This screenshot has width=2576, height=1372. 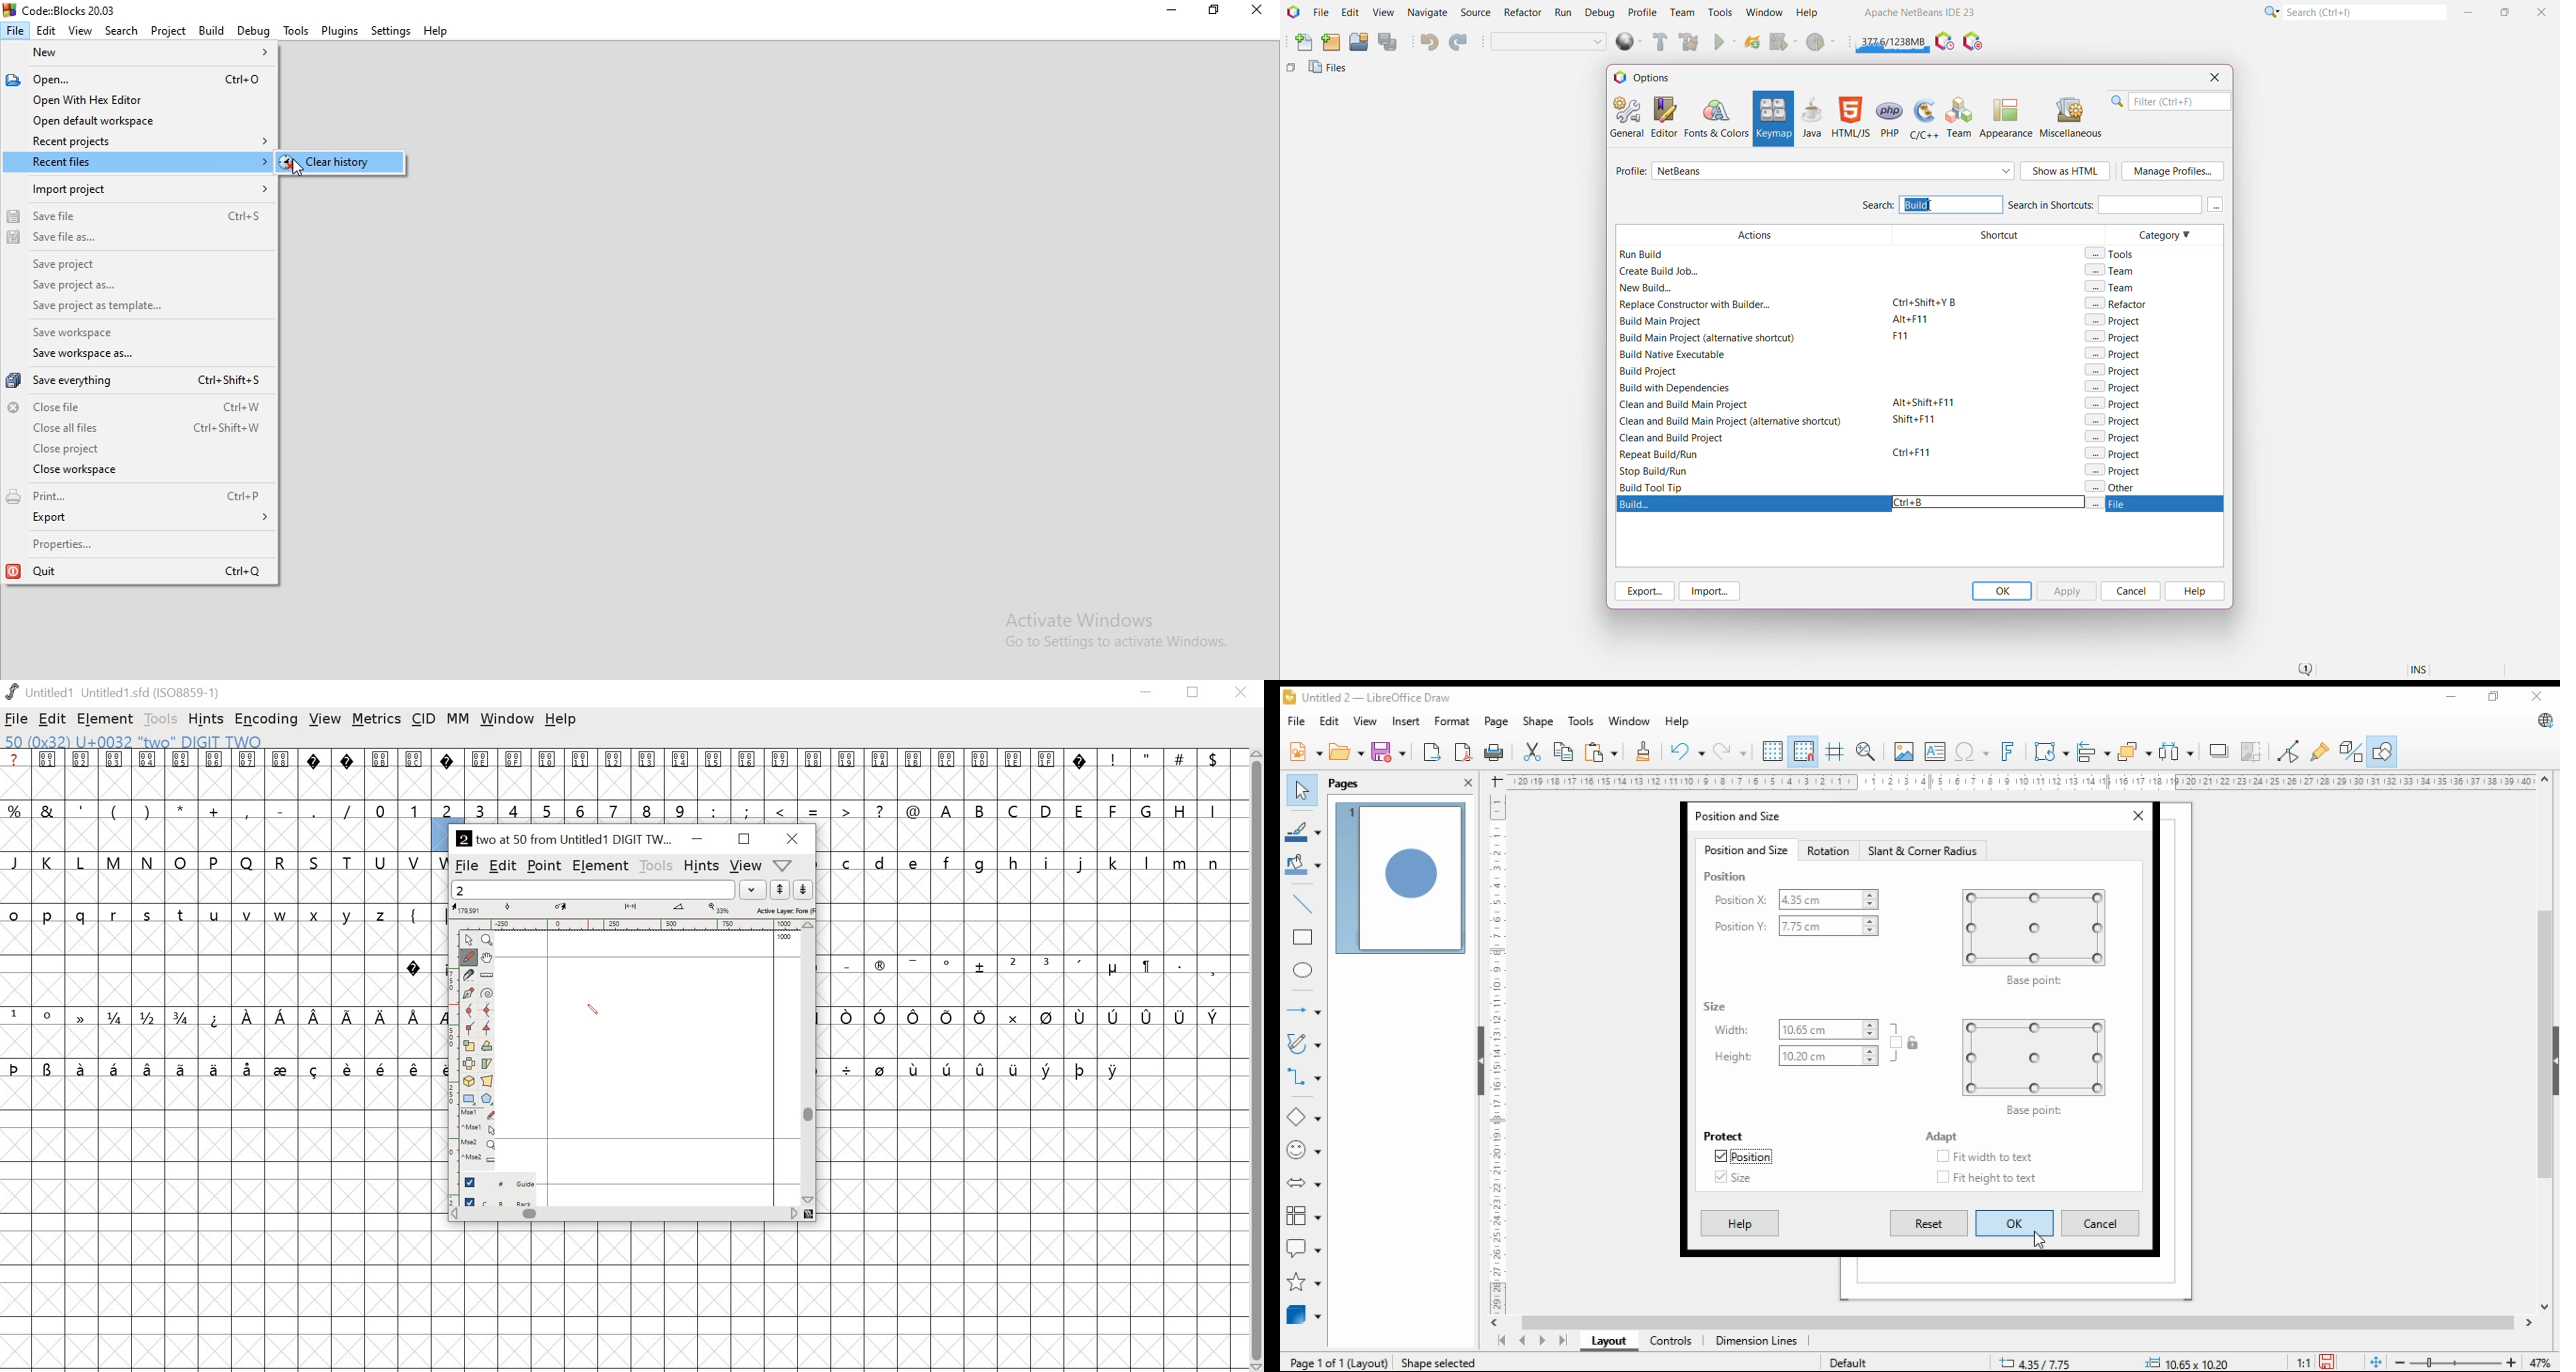 What do you see at coordinates (1743, 1157) in the screenshot?
I see `position` at bounding box center [1743, 1157].